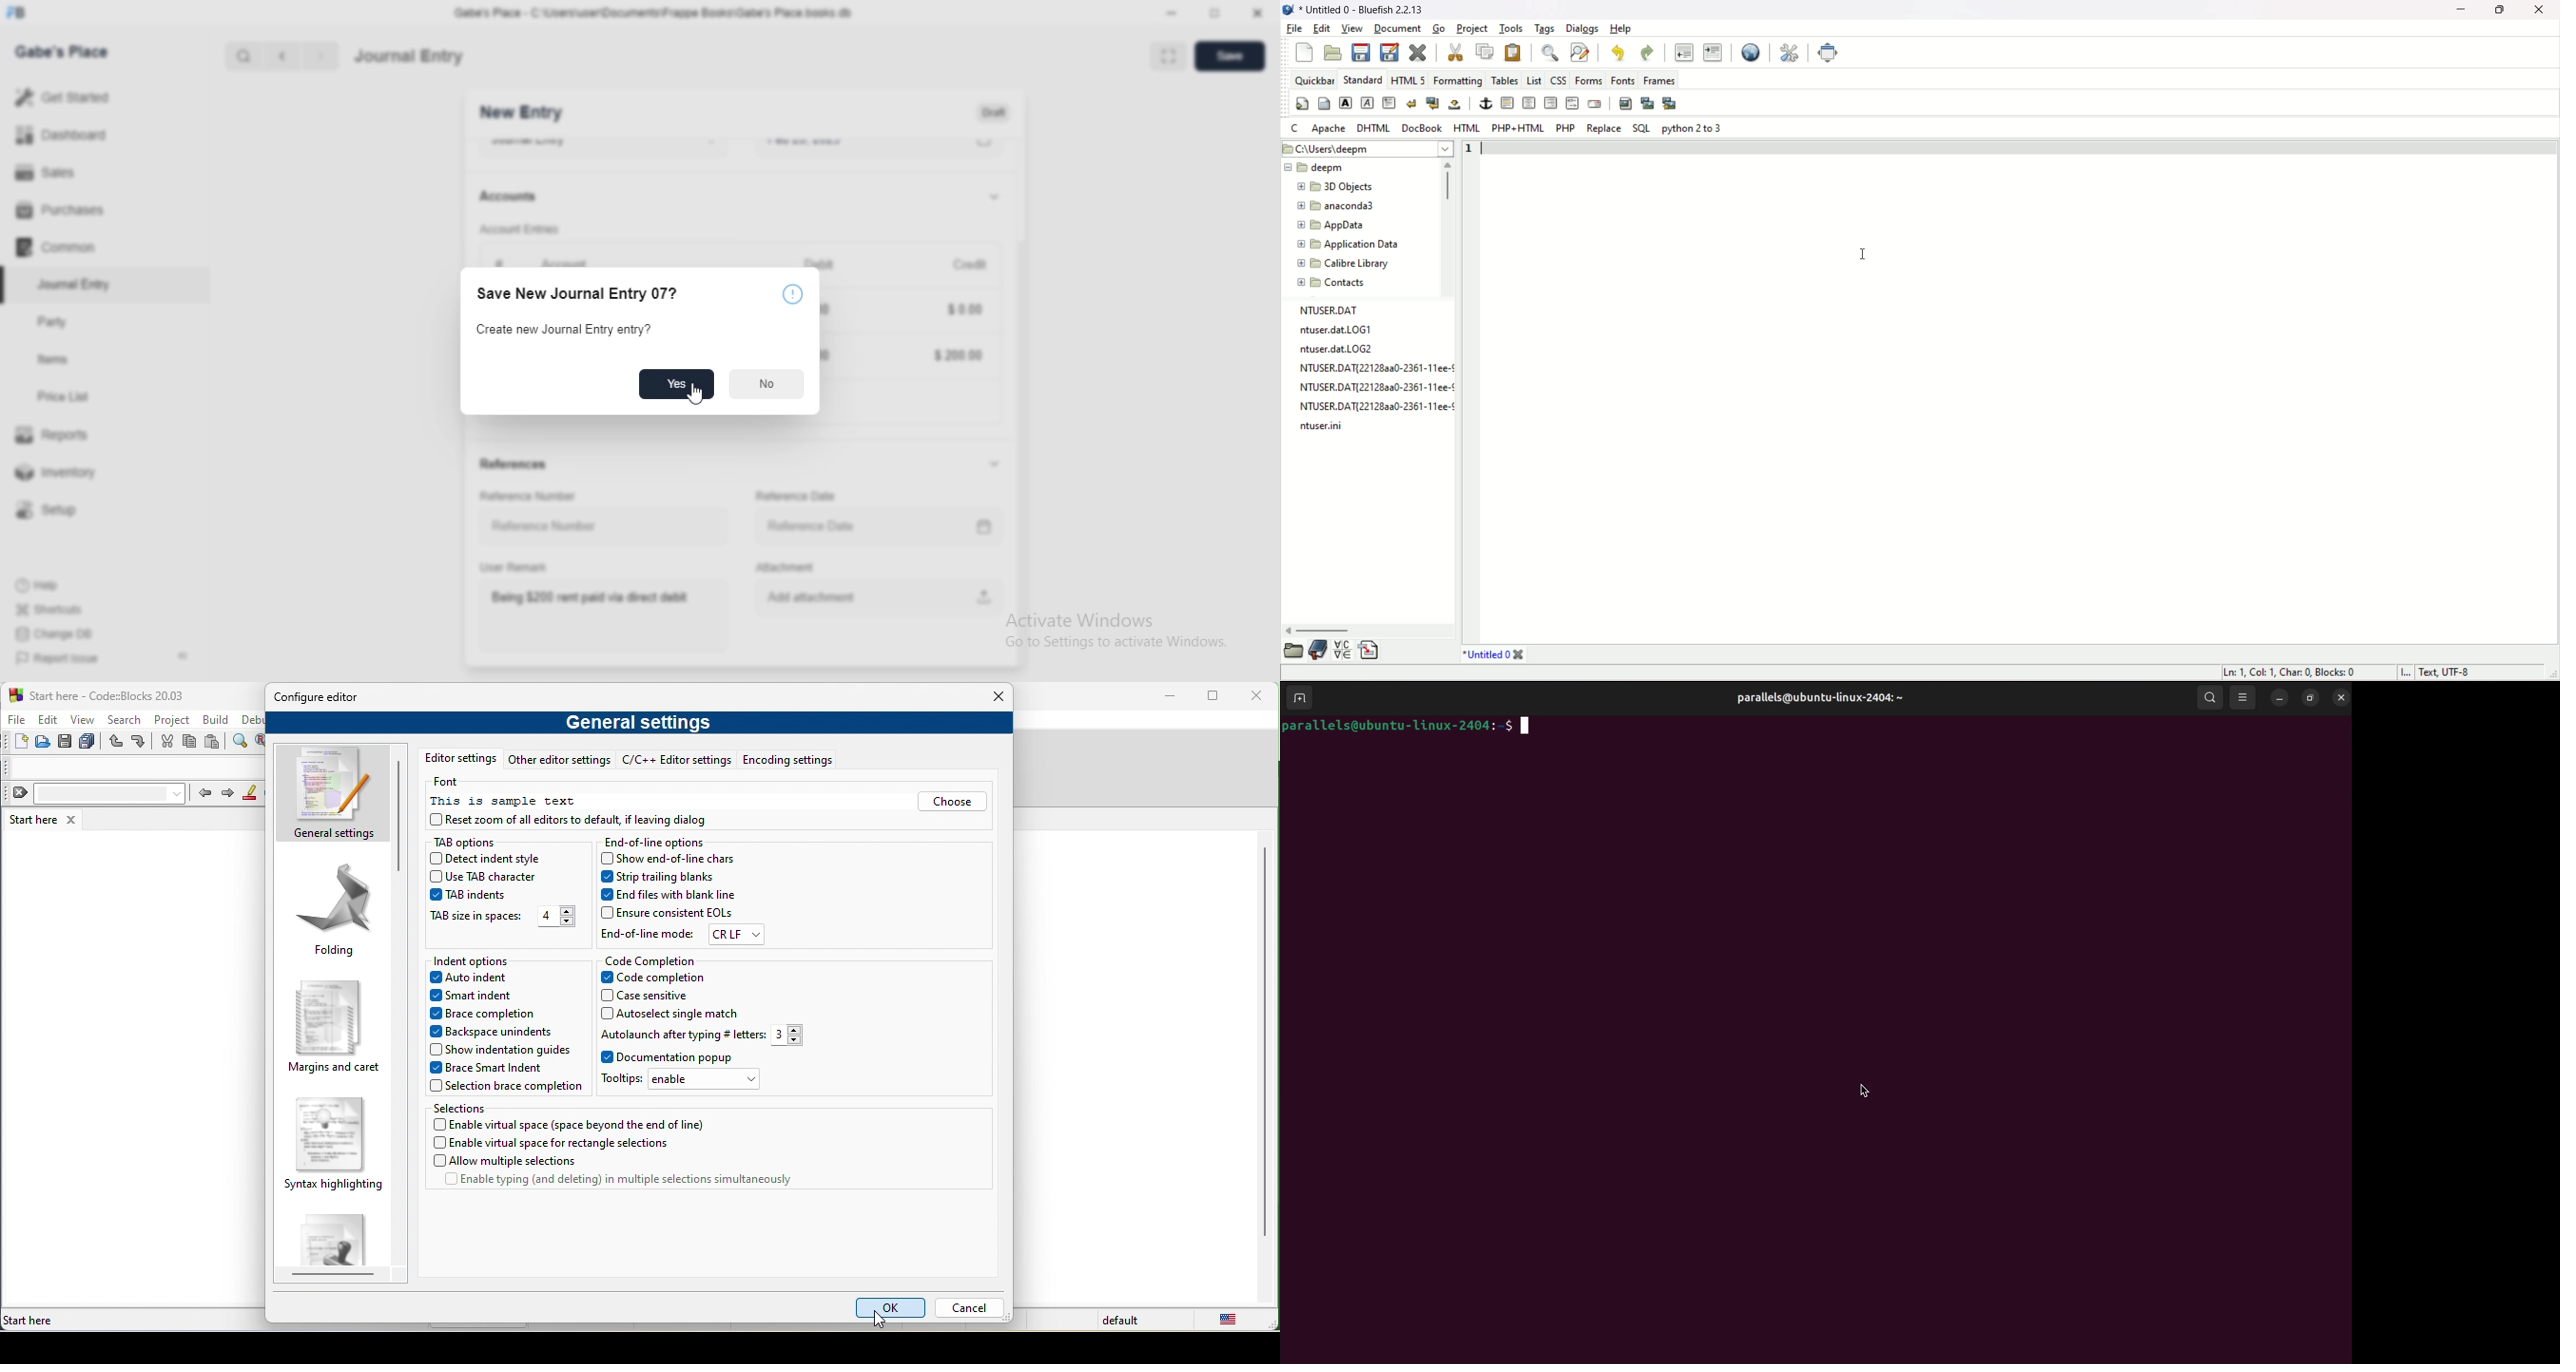 This screenshot has width=2576, height=1372. I want to click on font, so click(451, 784).